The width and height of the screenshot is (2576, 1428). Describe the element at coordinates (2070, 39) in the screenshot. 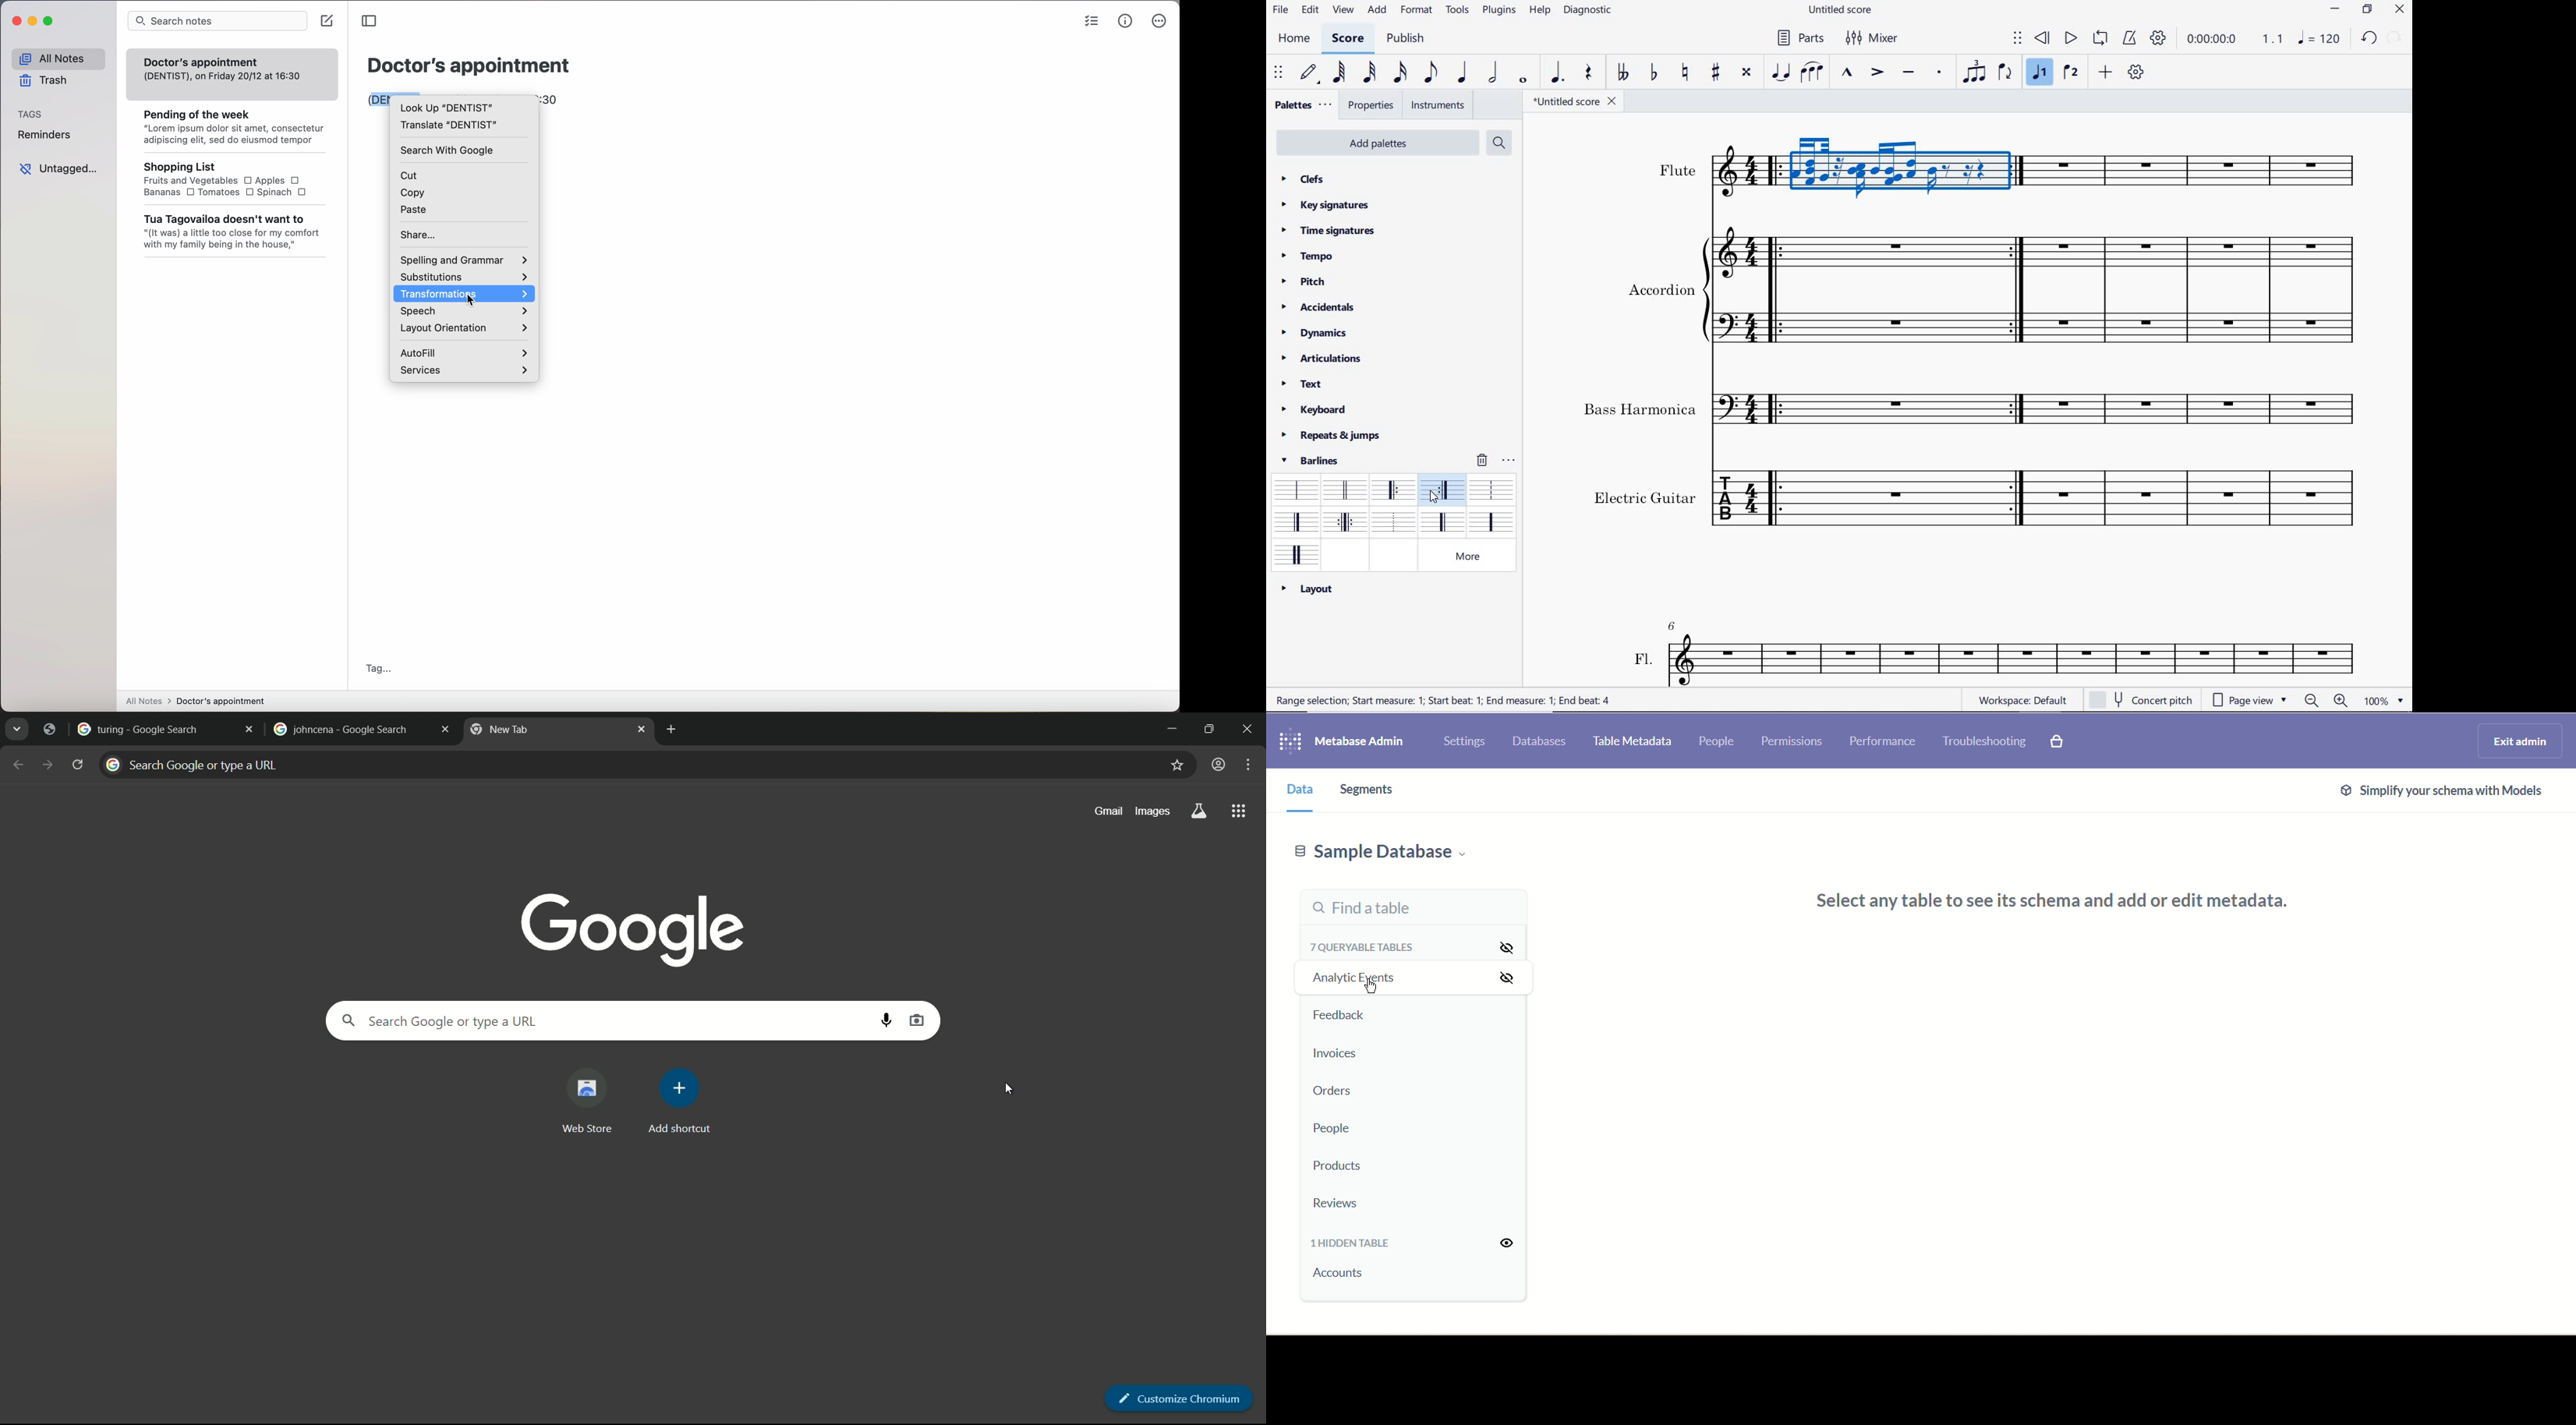

I see `play` at that location.